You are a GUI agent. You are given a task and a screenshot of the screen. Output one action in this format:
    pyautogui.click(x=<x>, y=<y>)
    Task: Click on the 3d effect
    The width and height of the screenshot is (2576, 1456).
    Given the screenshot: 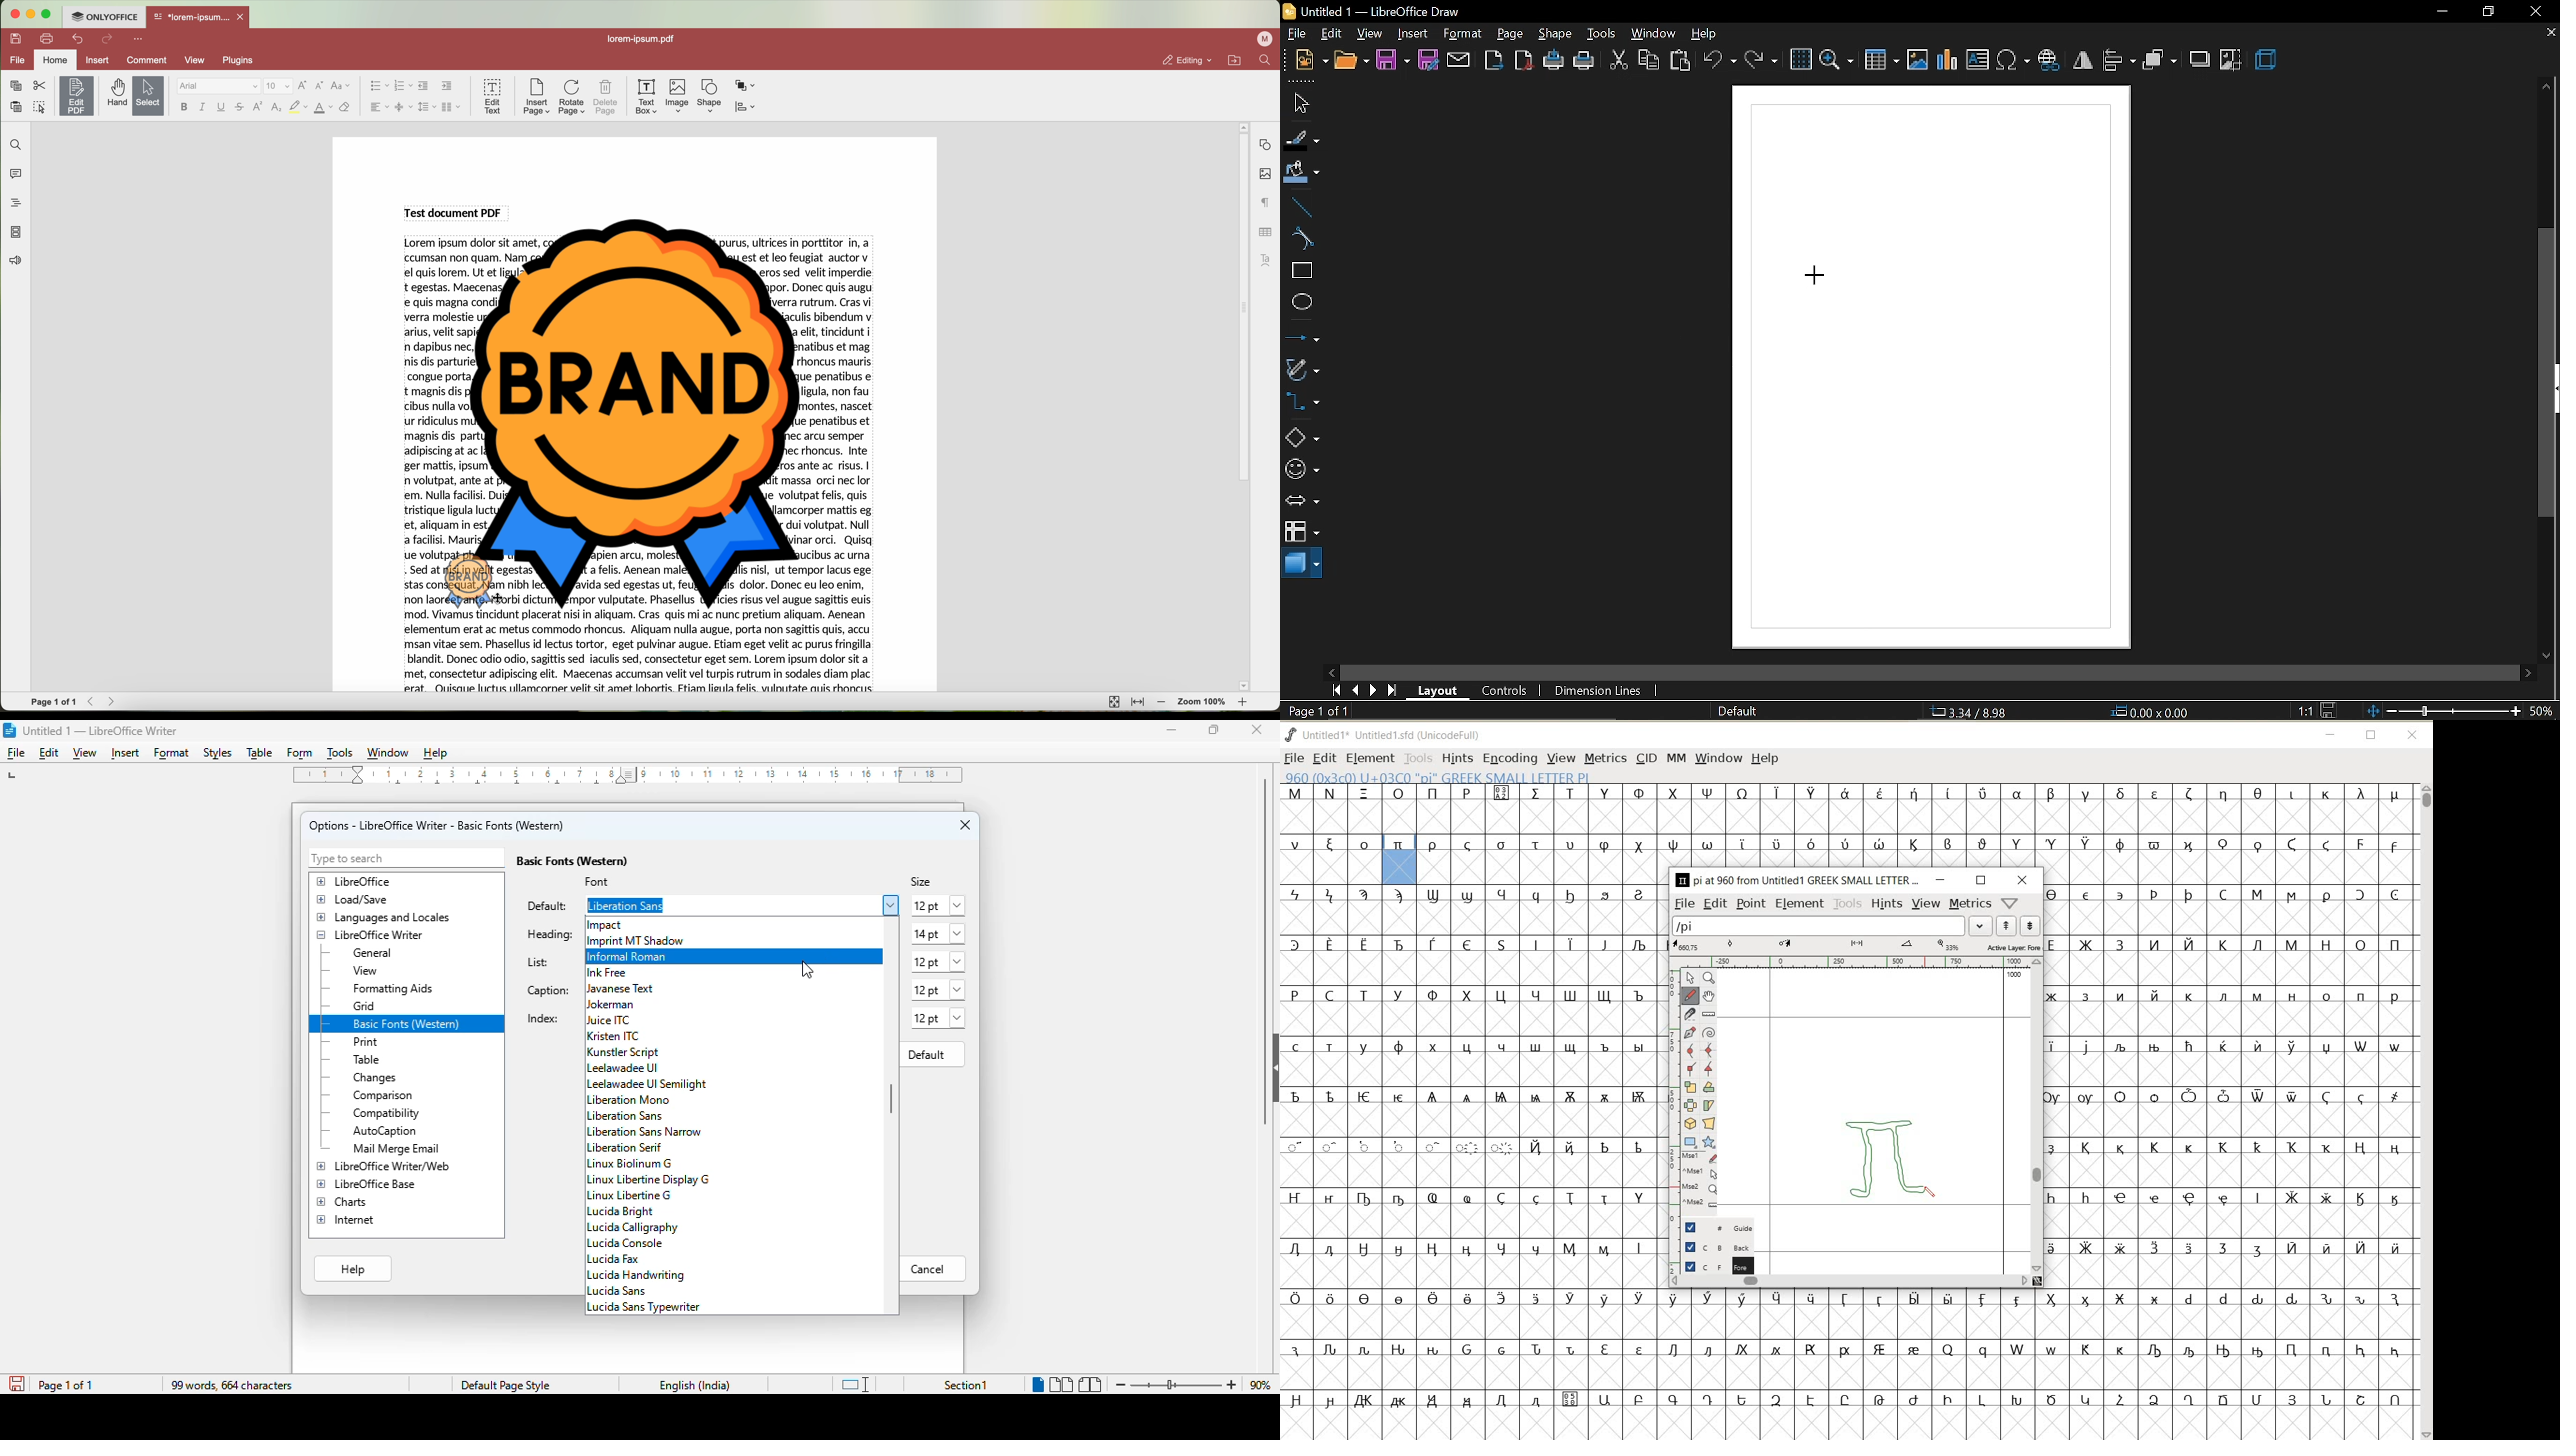 What is the action you would take?
    pyautogui.click(x=2267, y=60)
    